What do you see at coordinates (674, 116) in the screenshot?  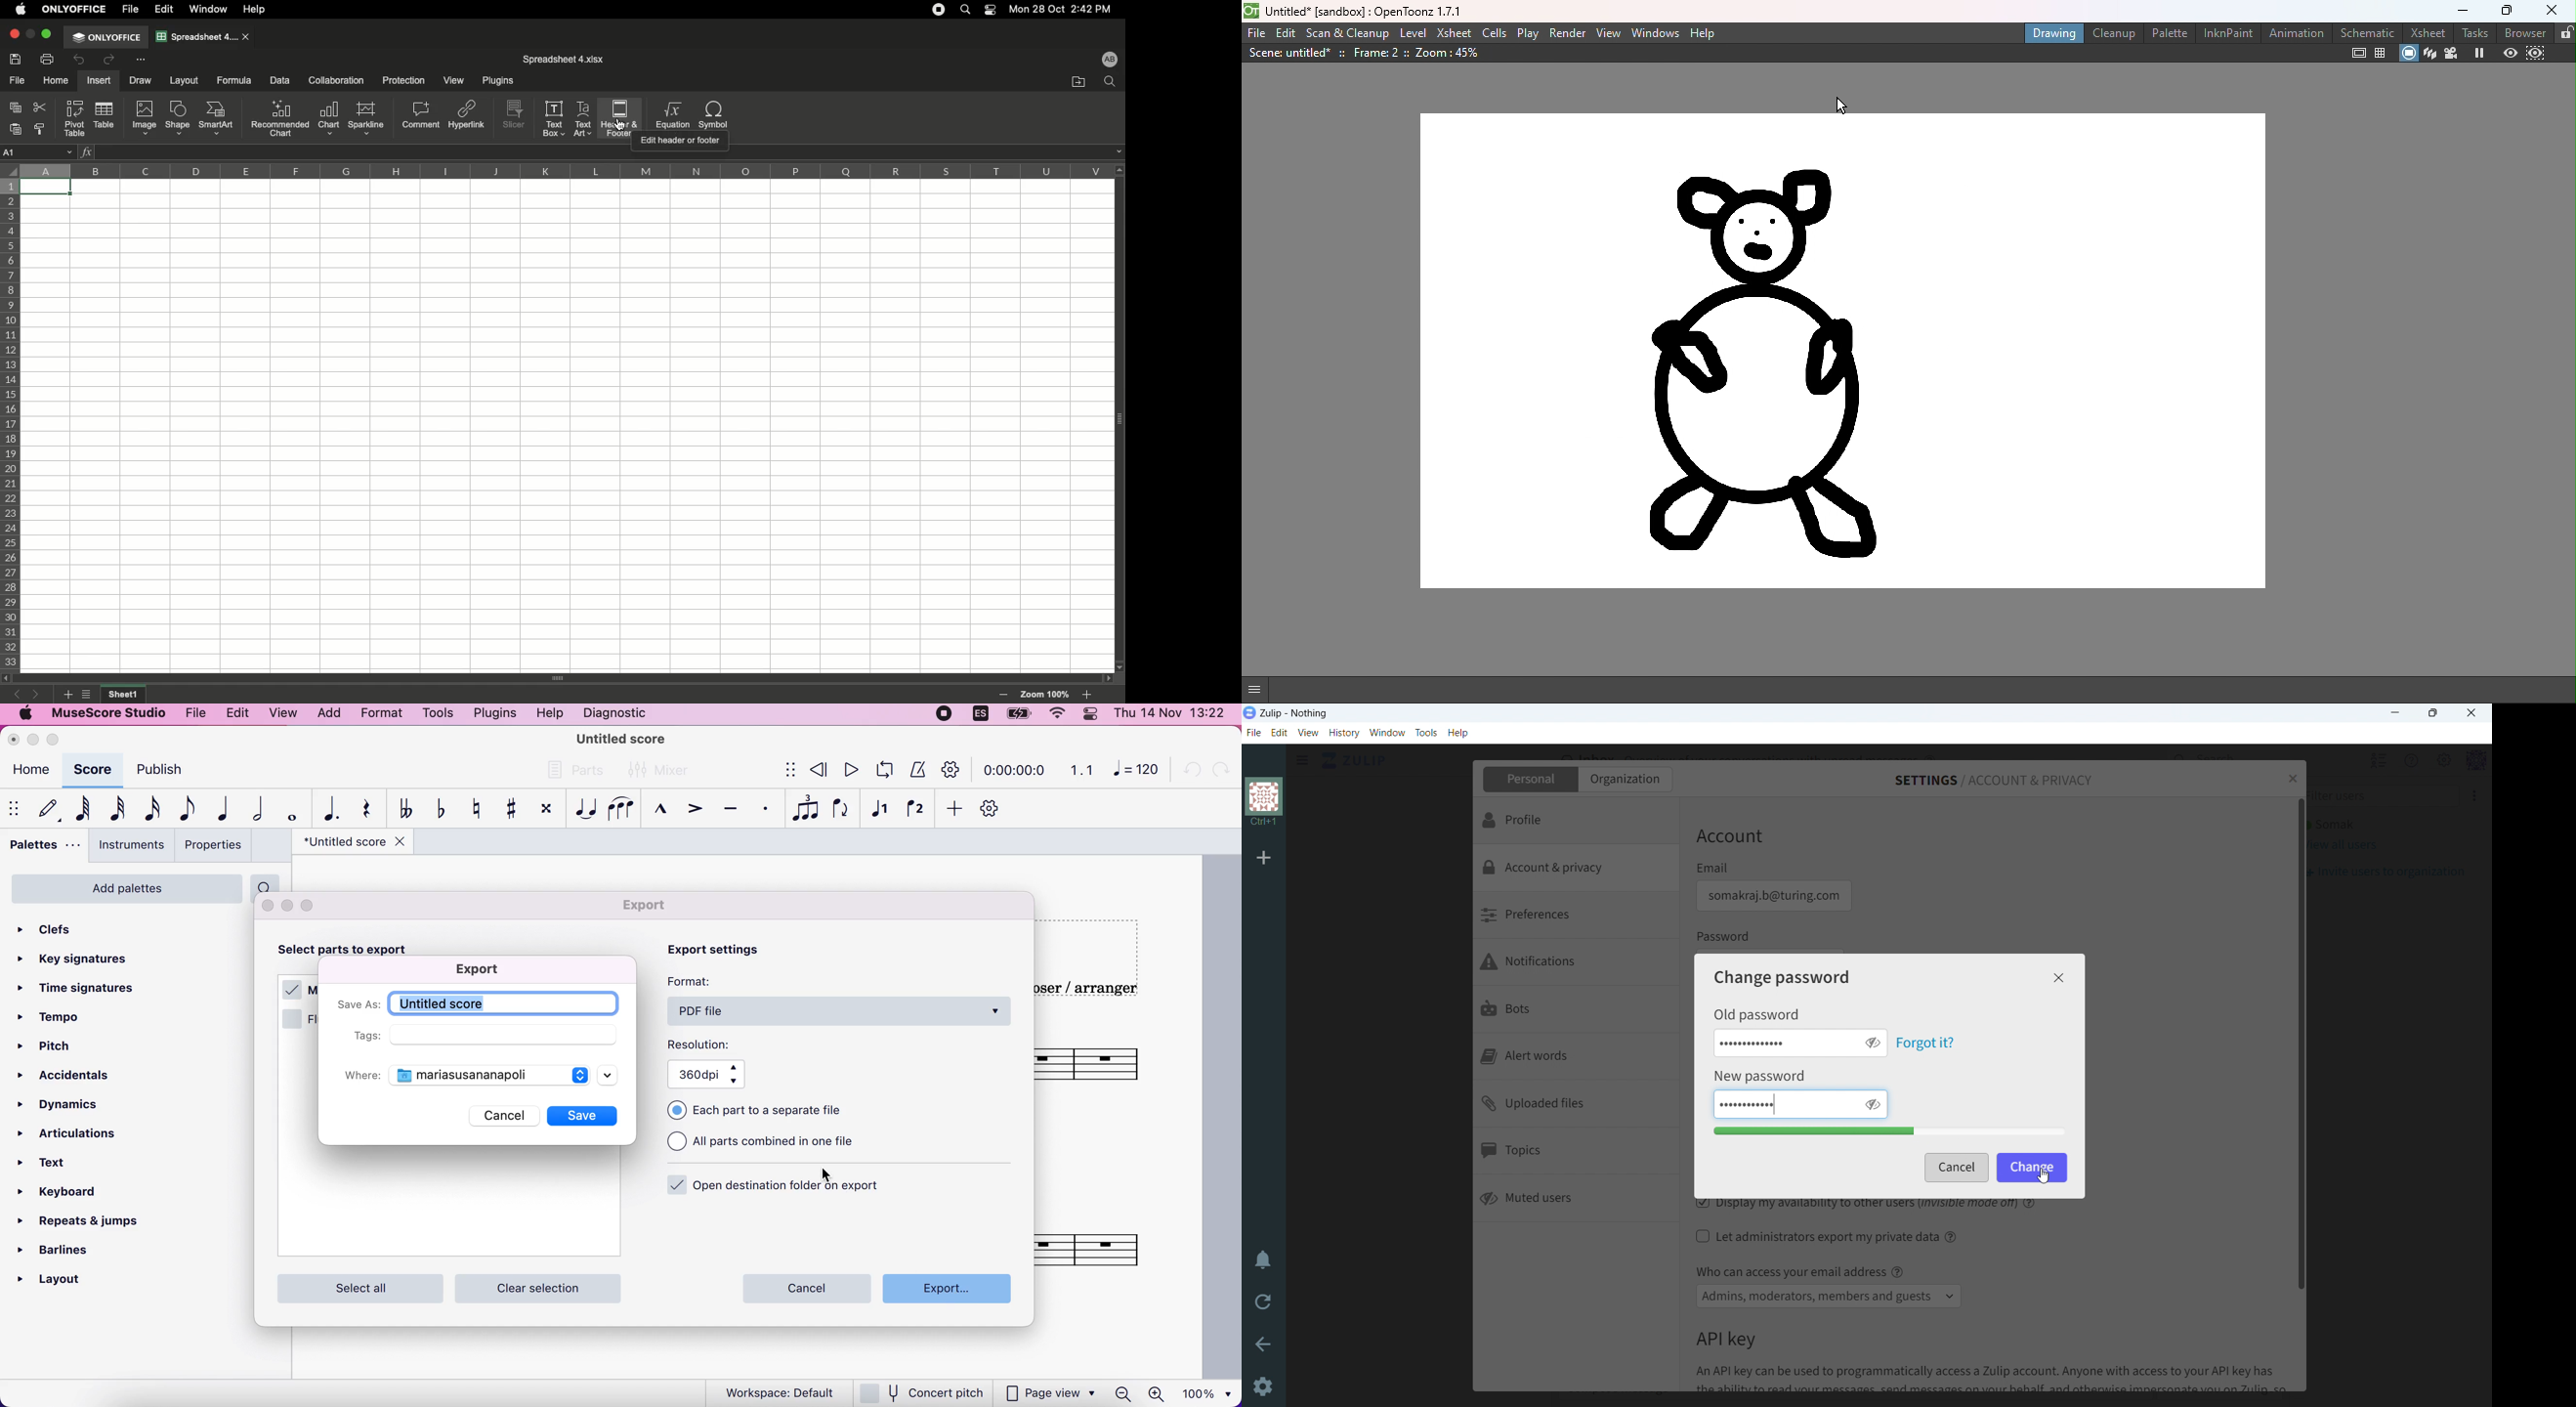 I see `Equation` at bounding box center [674, 116].